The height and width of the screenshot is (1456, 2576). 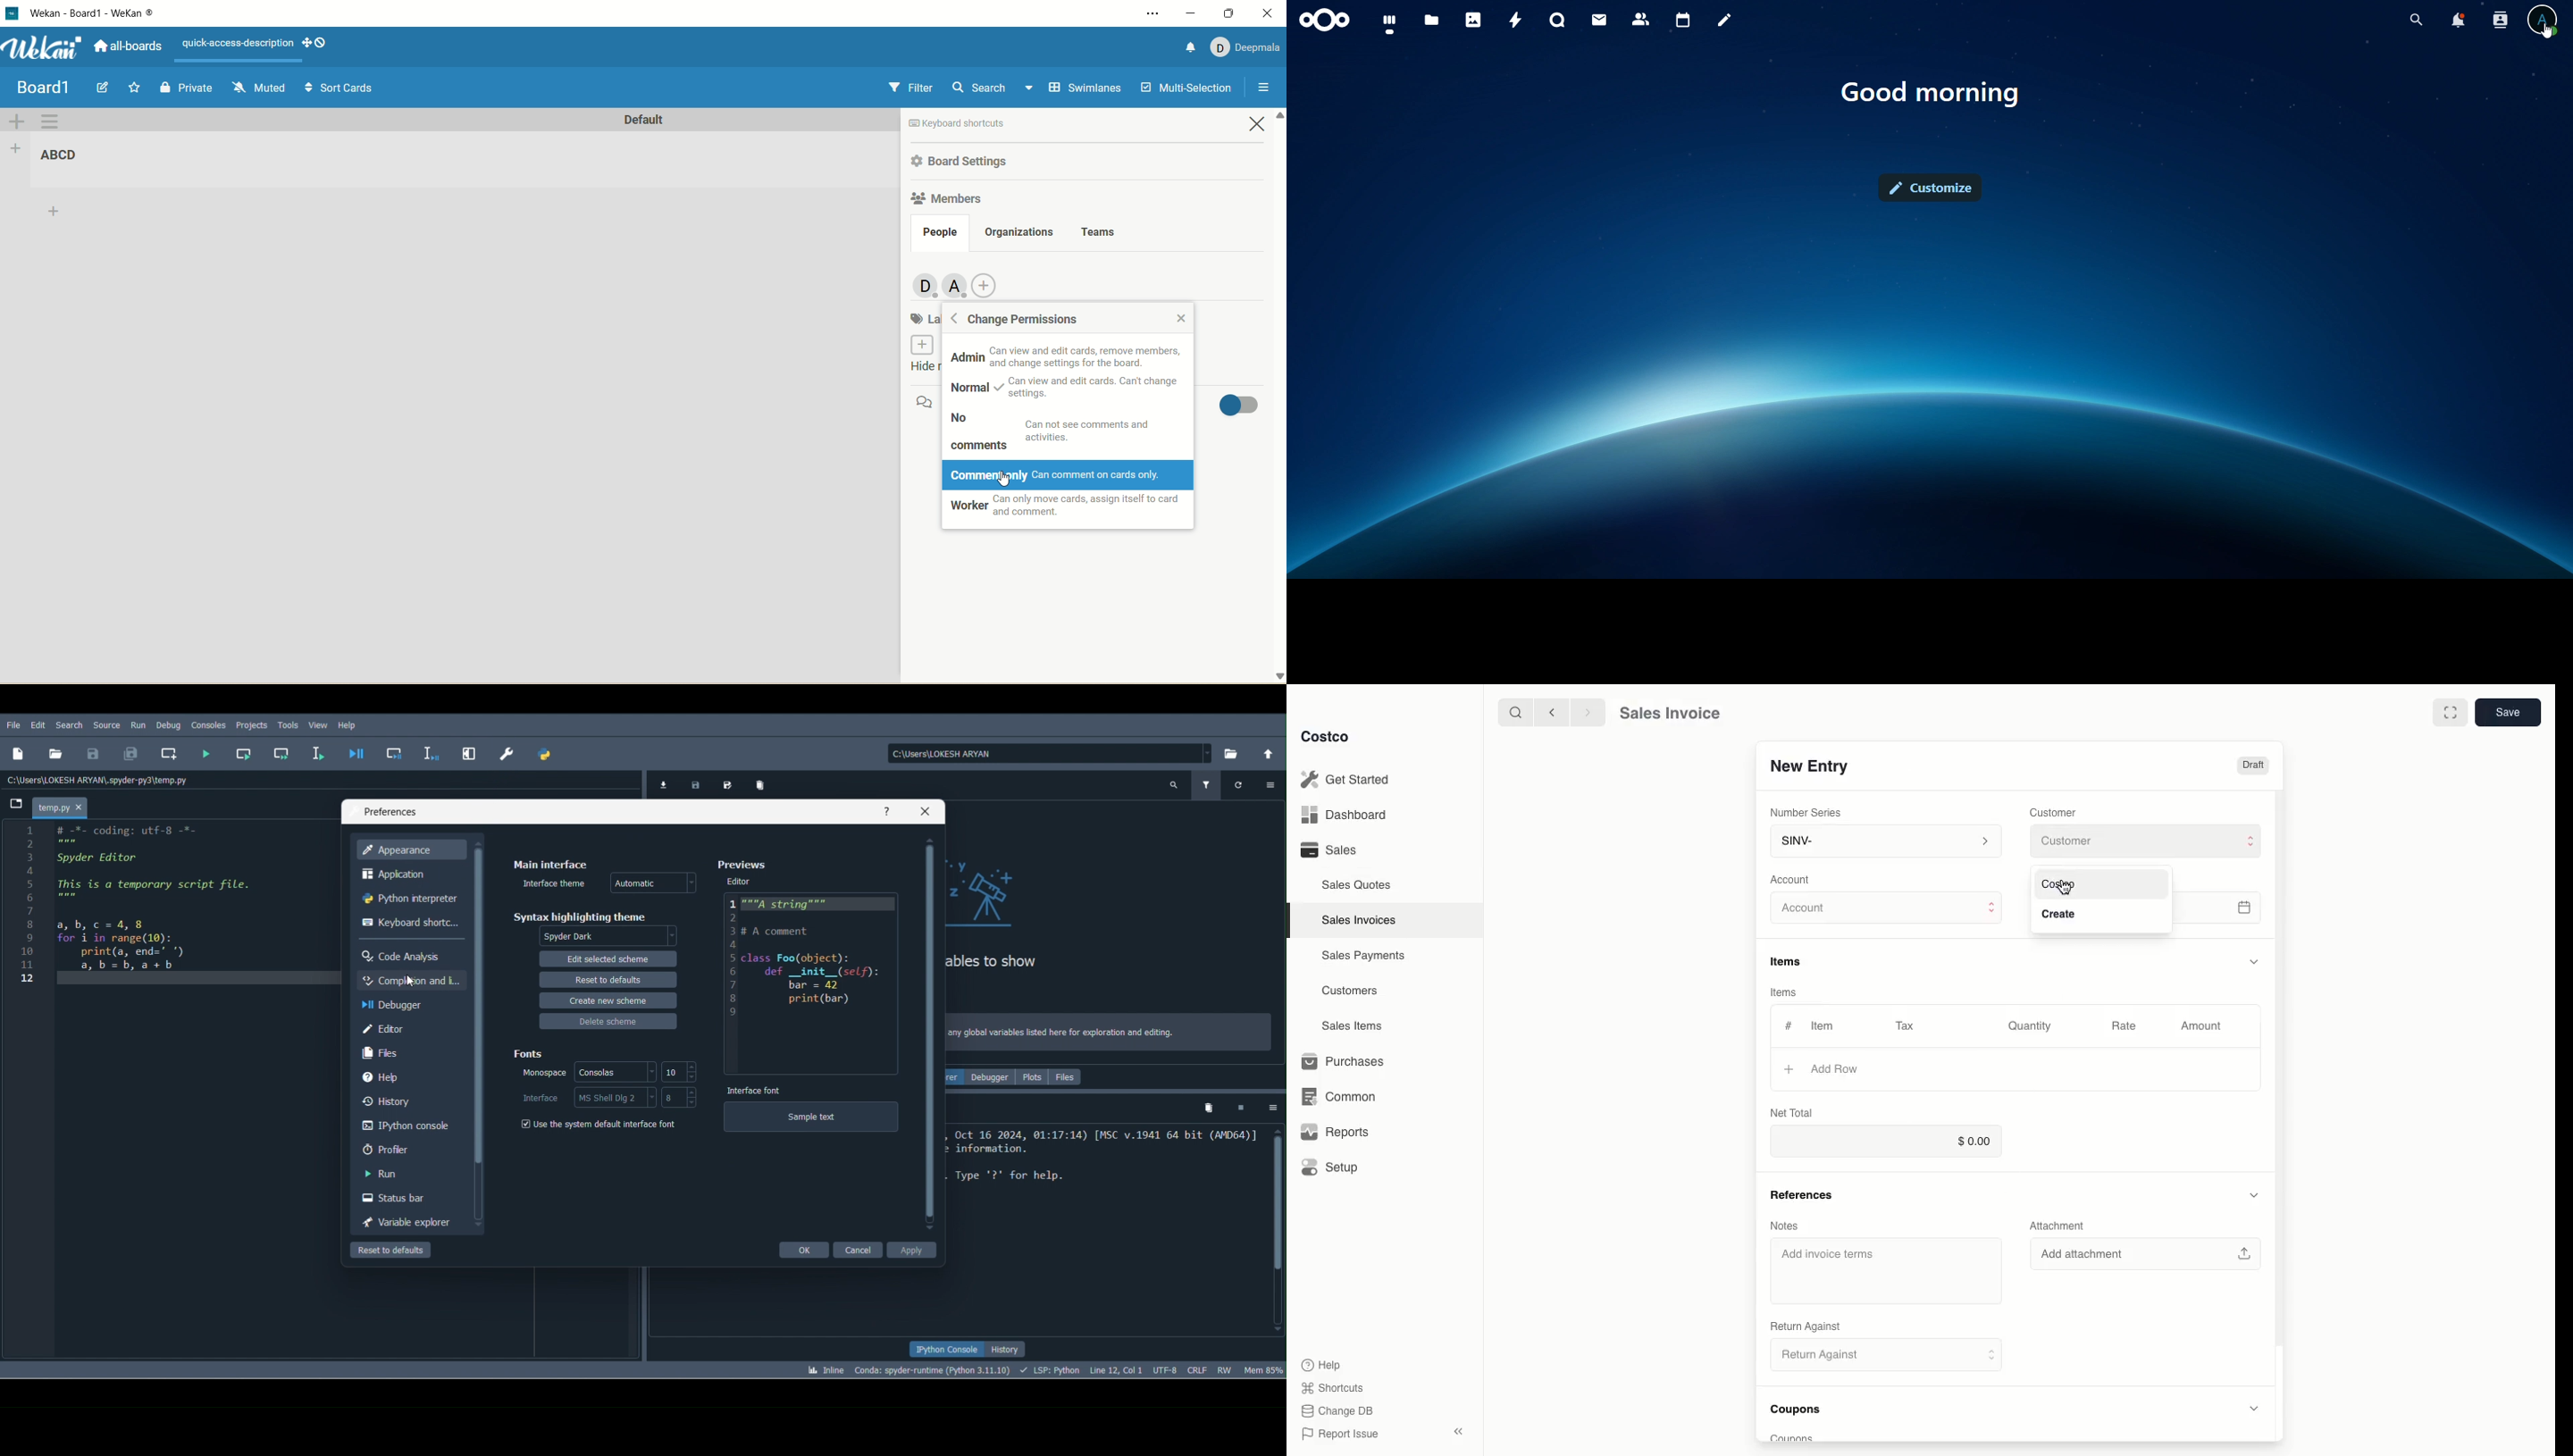 What do you see at coordinates (1931, 188) in the screenshot?
I see `customize` at bounding box center [1931, 188].